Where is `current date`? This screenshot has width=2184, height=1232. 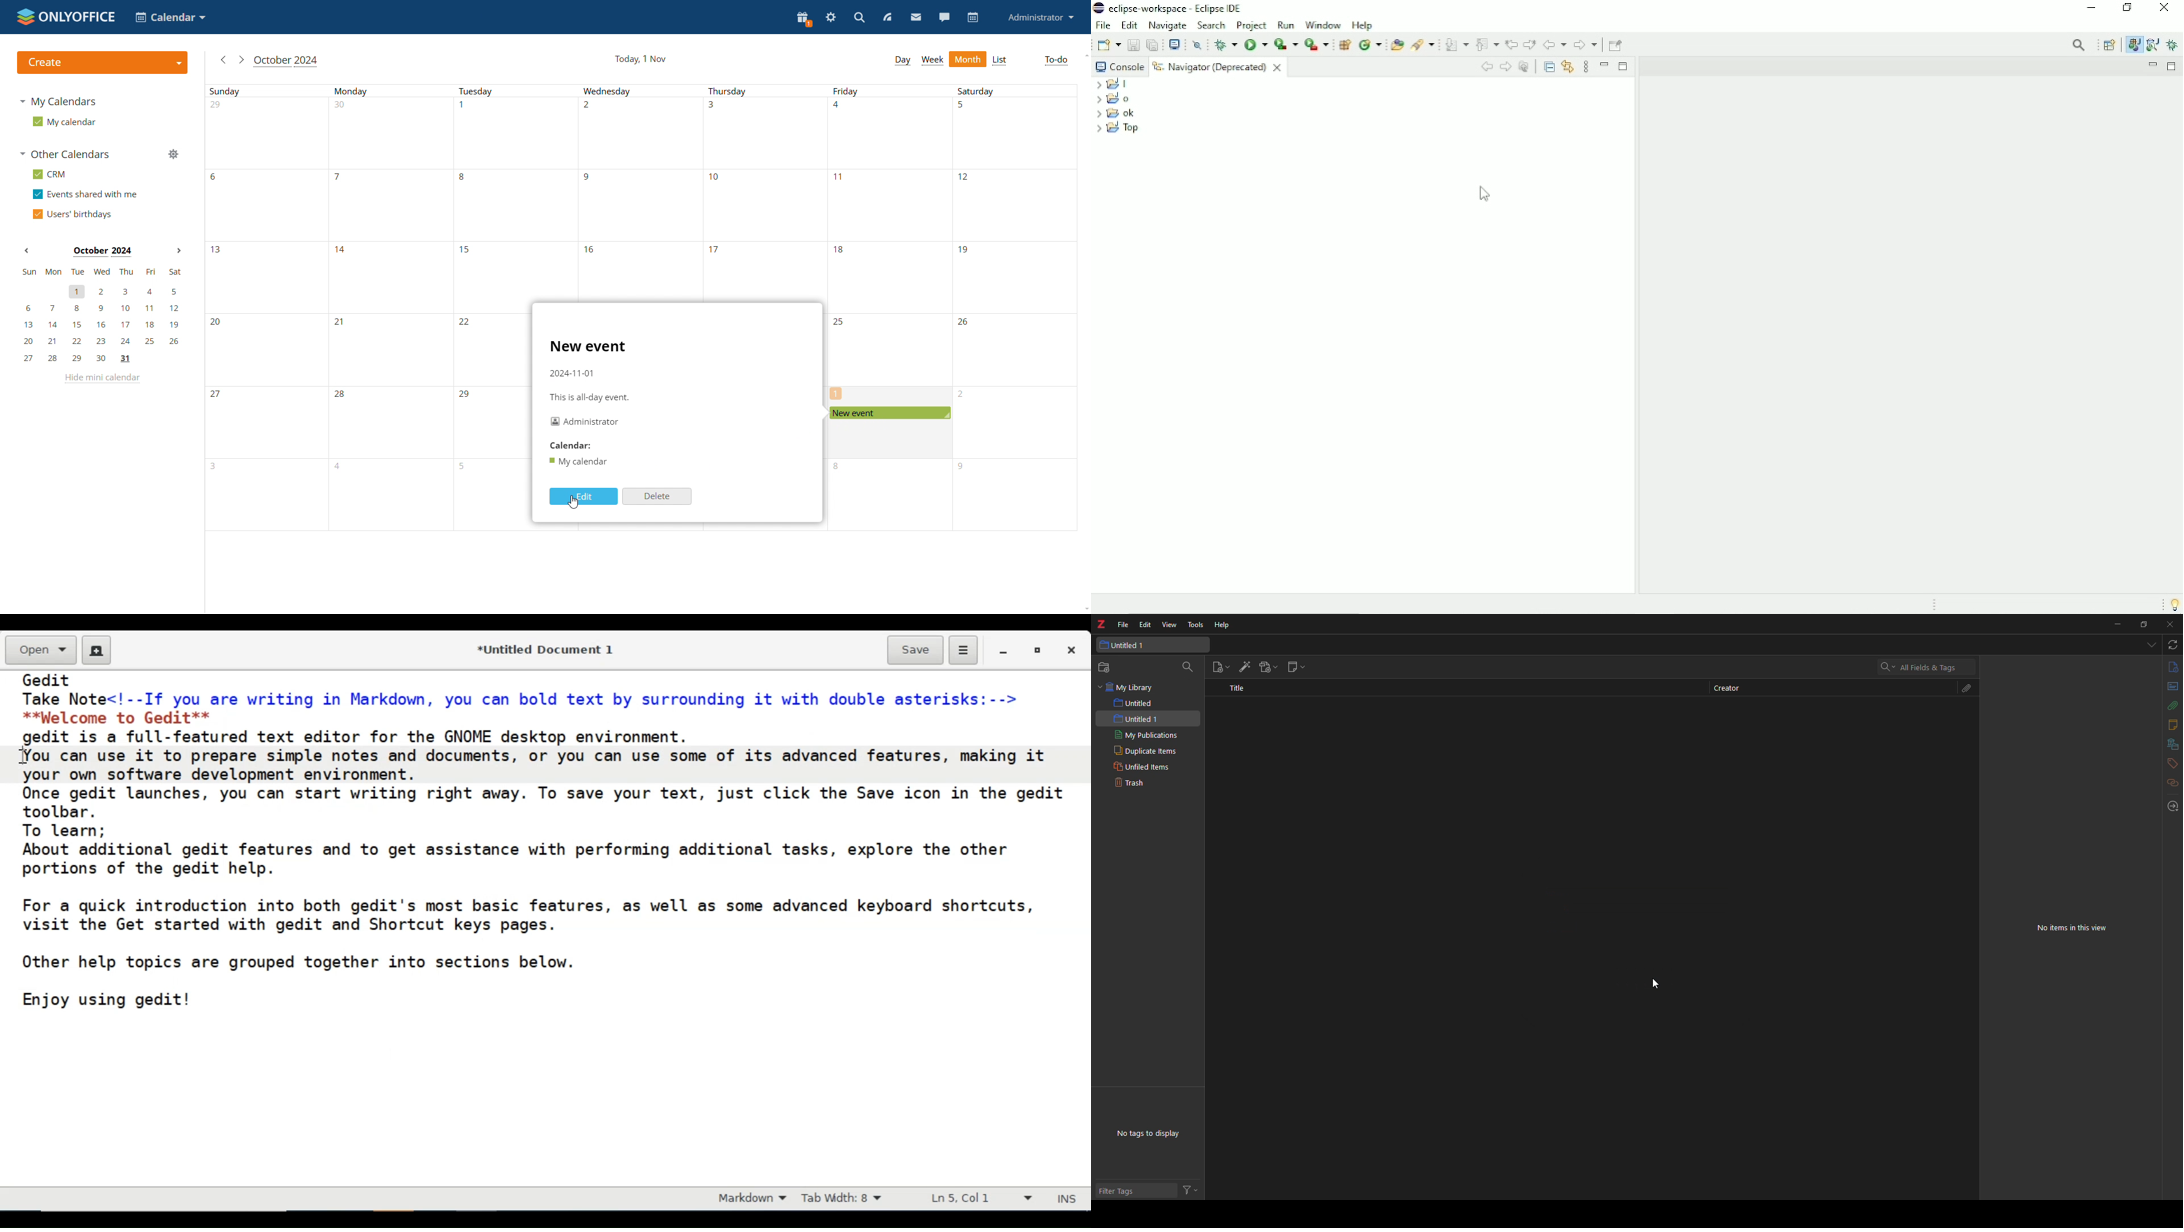 current date is located at coordinates (640, 59).